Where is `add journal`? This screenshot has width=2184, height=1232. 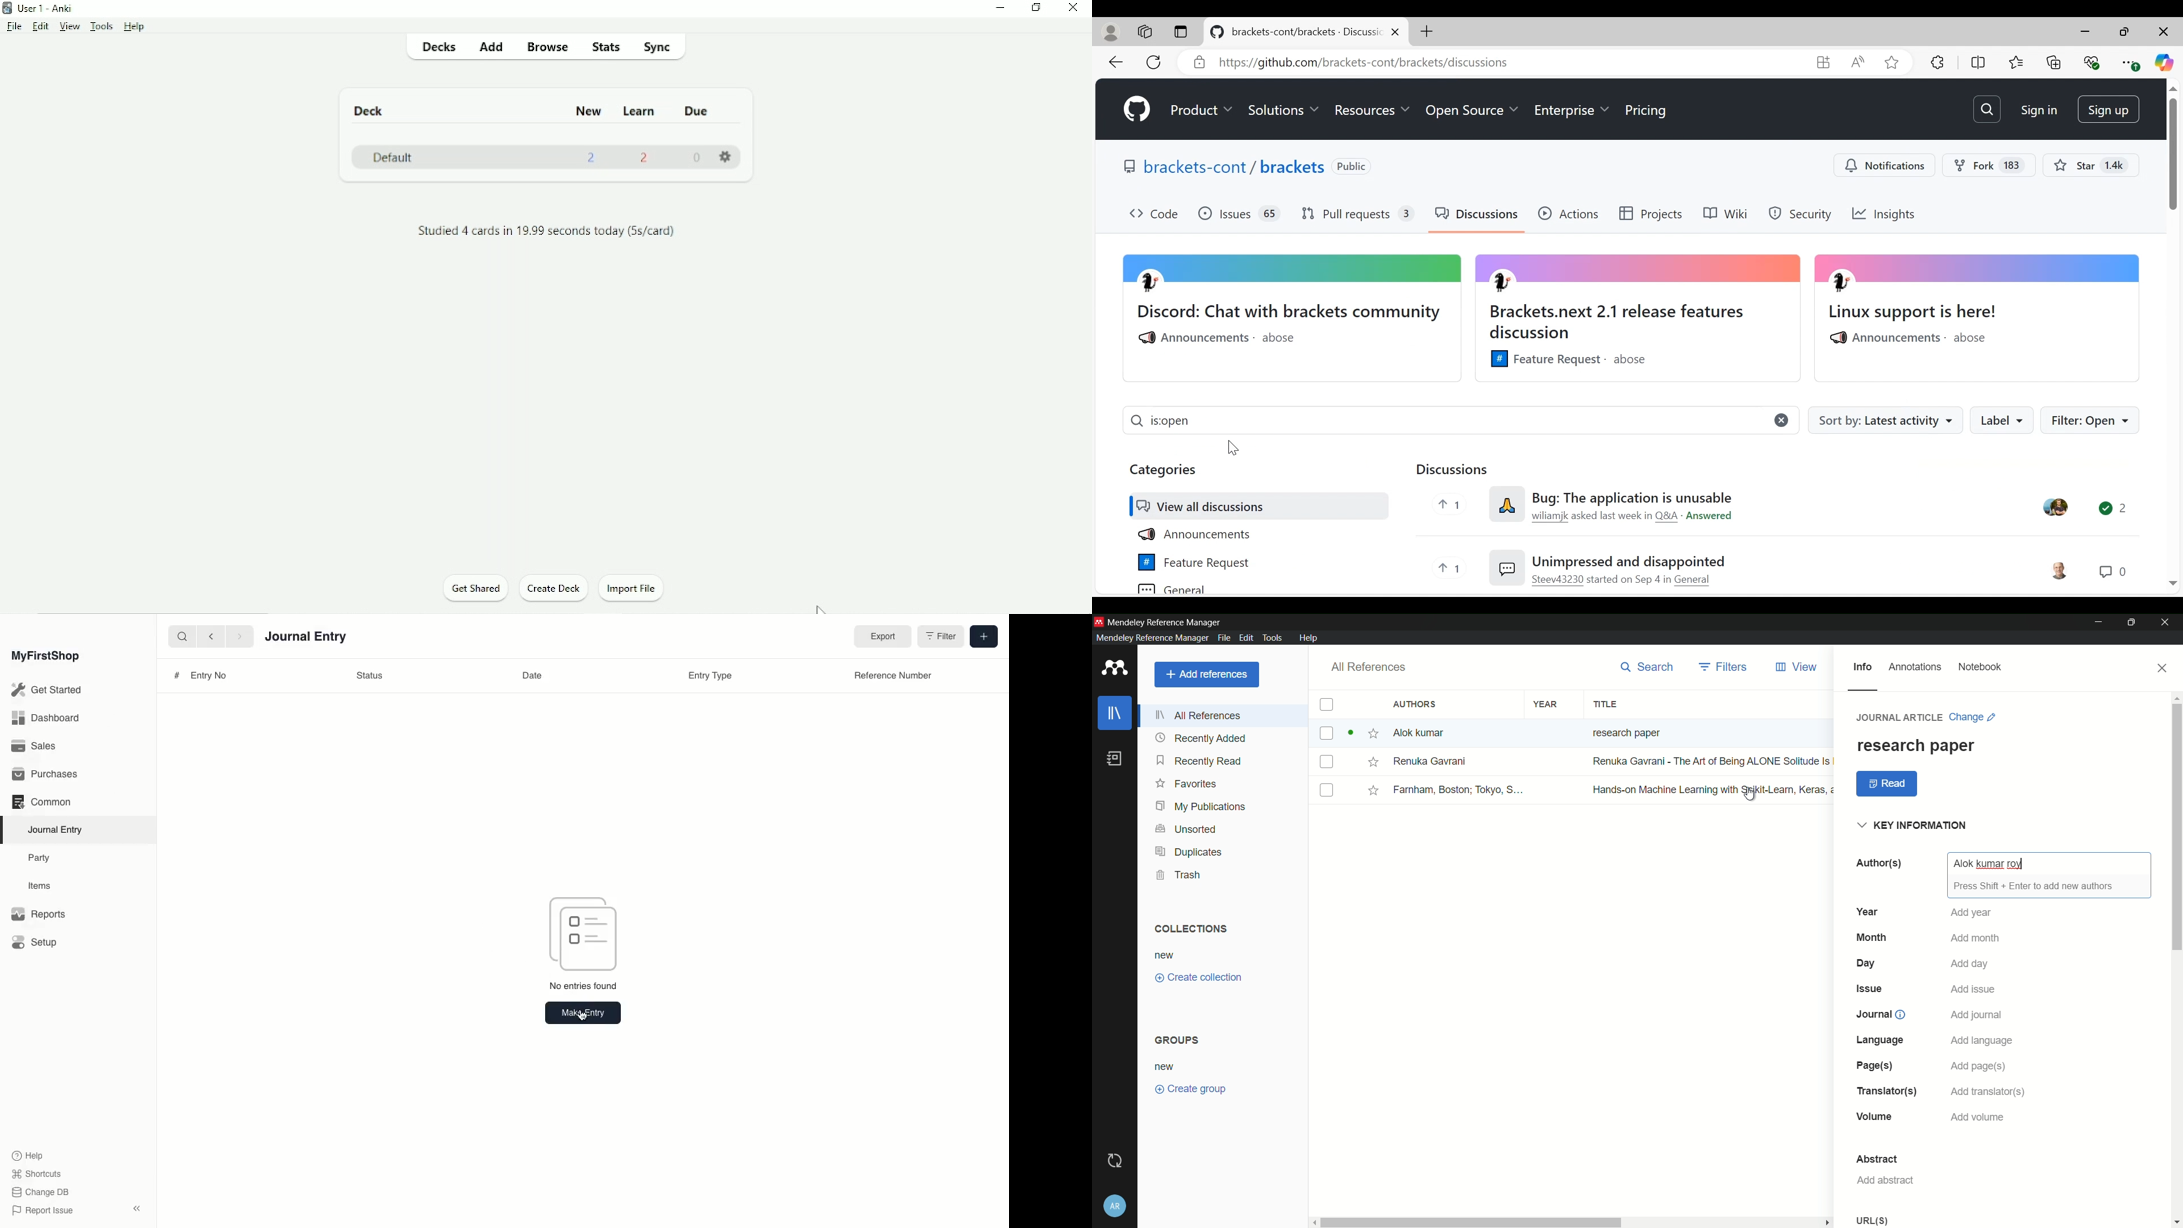
add journal is located at coordinates (1978, 1015).